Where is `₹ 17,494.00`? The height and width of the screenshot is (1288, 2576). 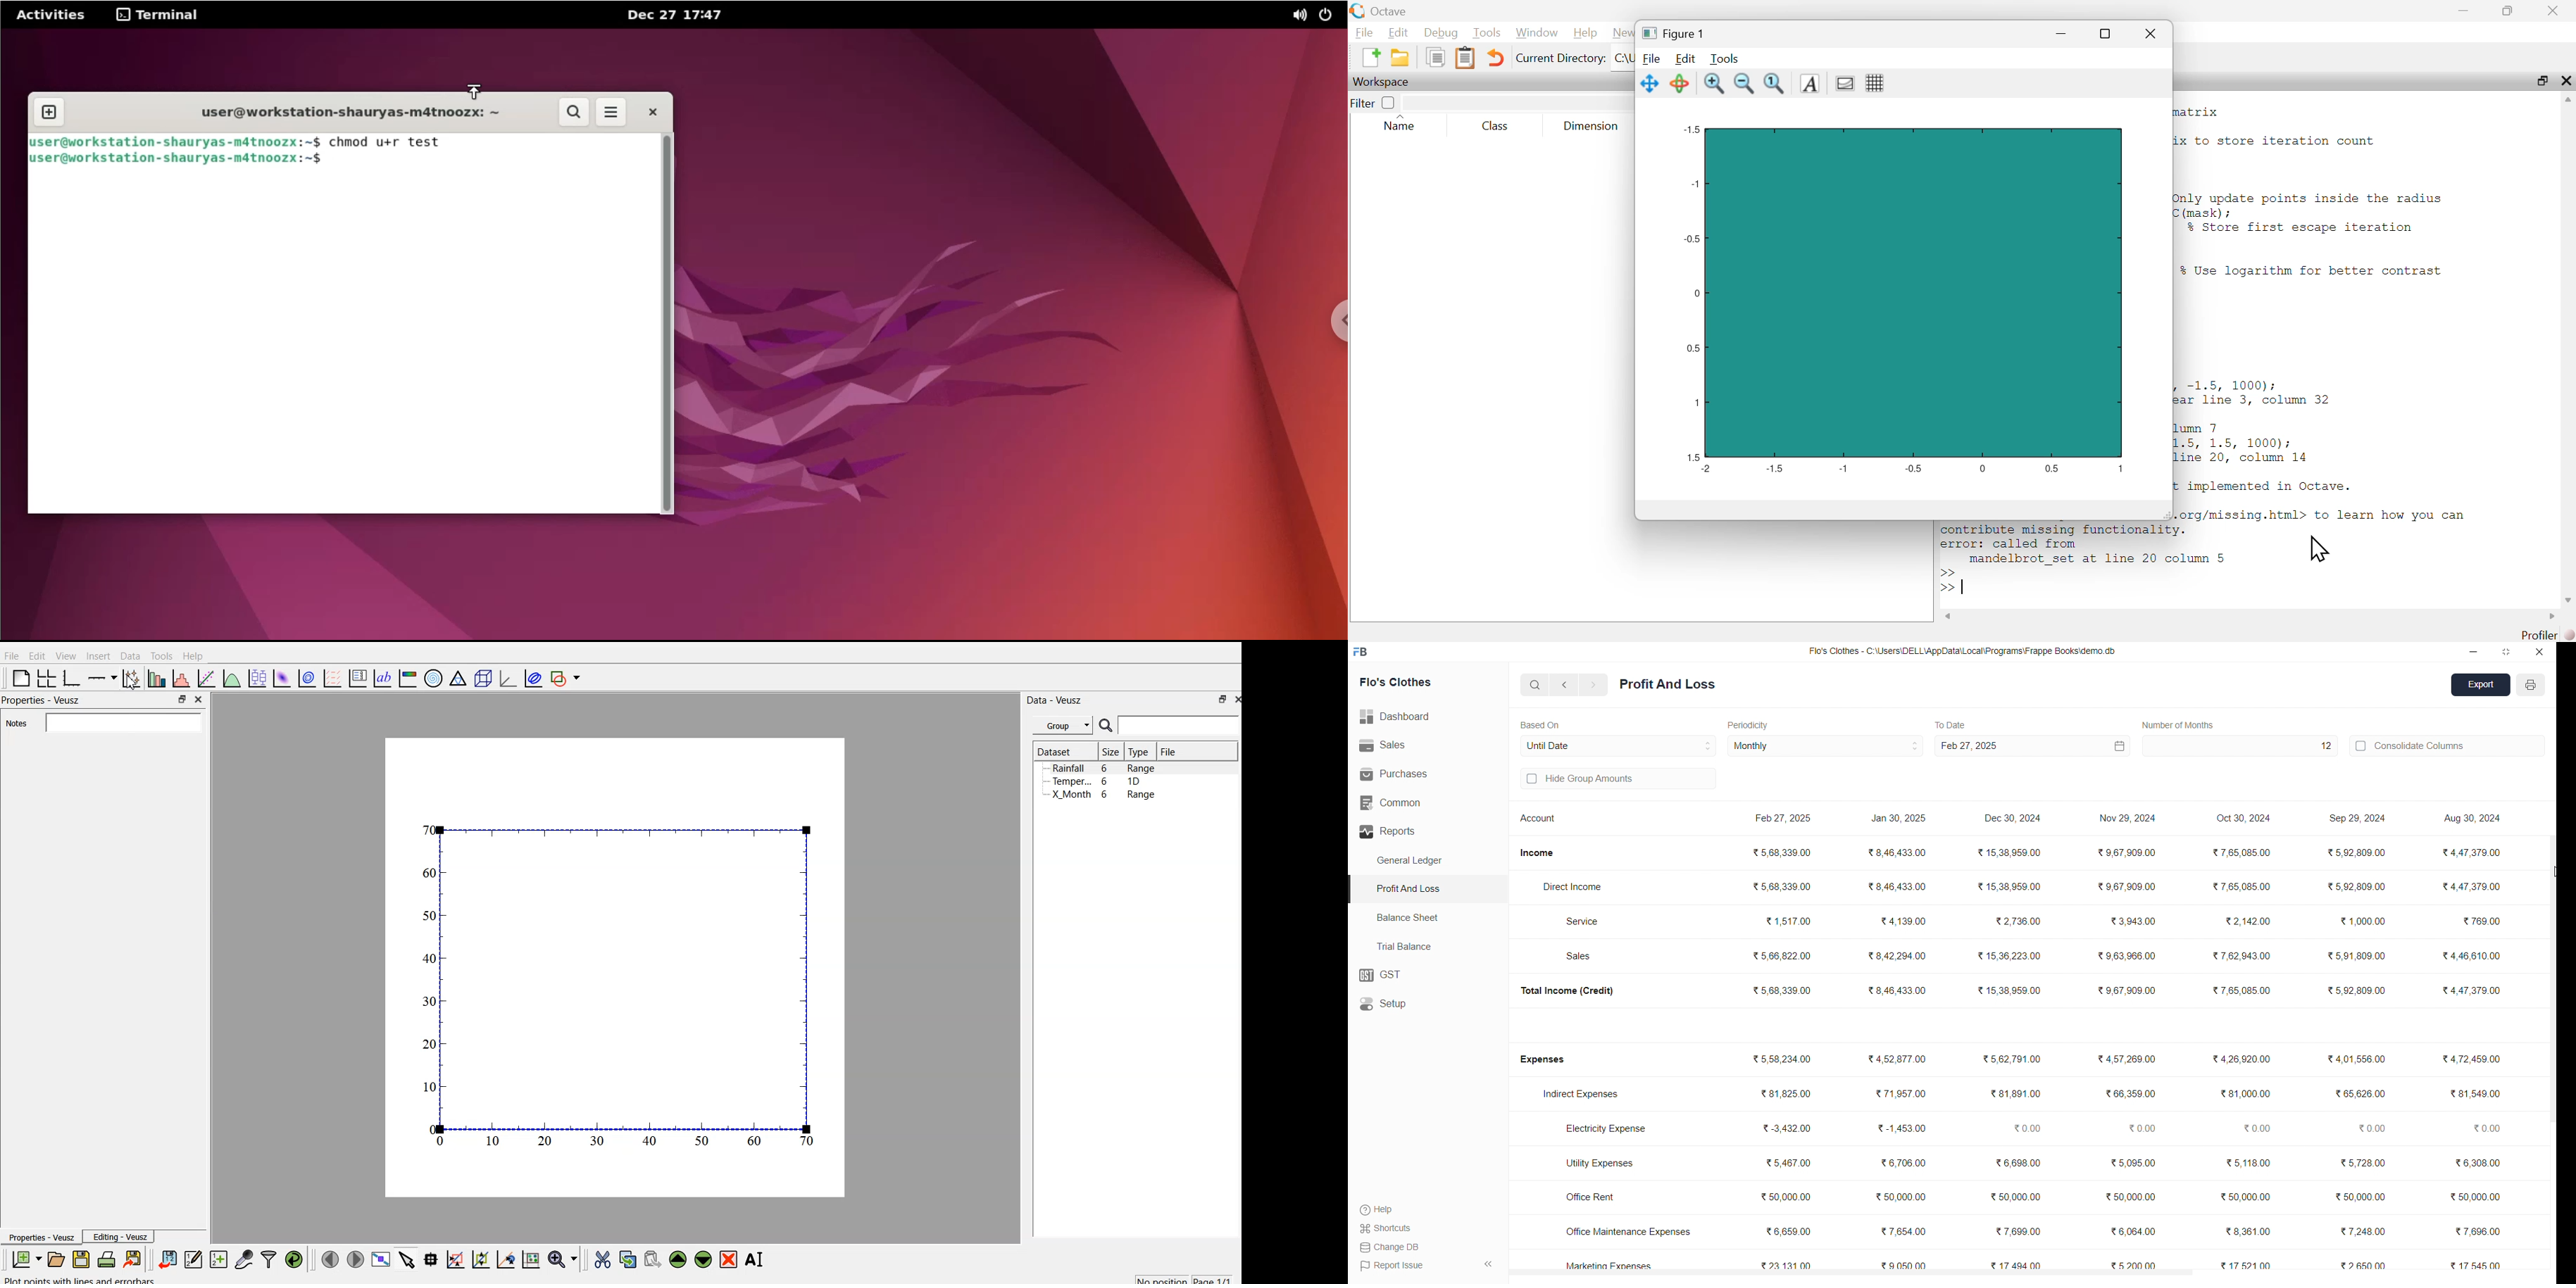
₹ 17,494.00 is located at coordinates (2018, 1266).